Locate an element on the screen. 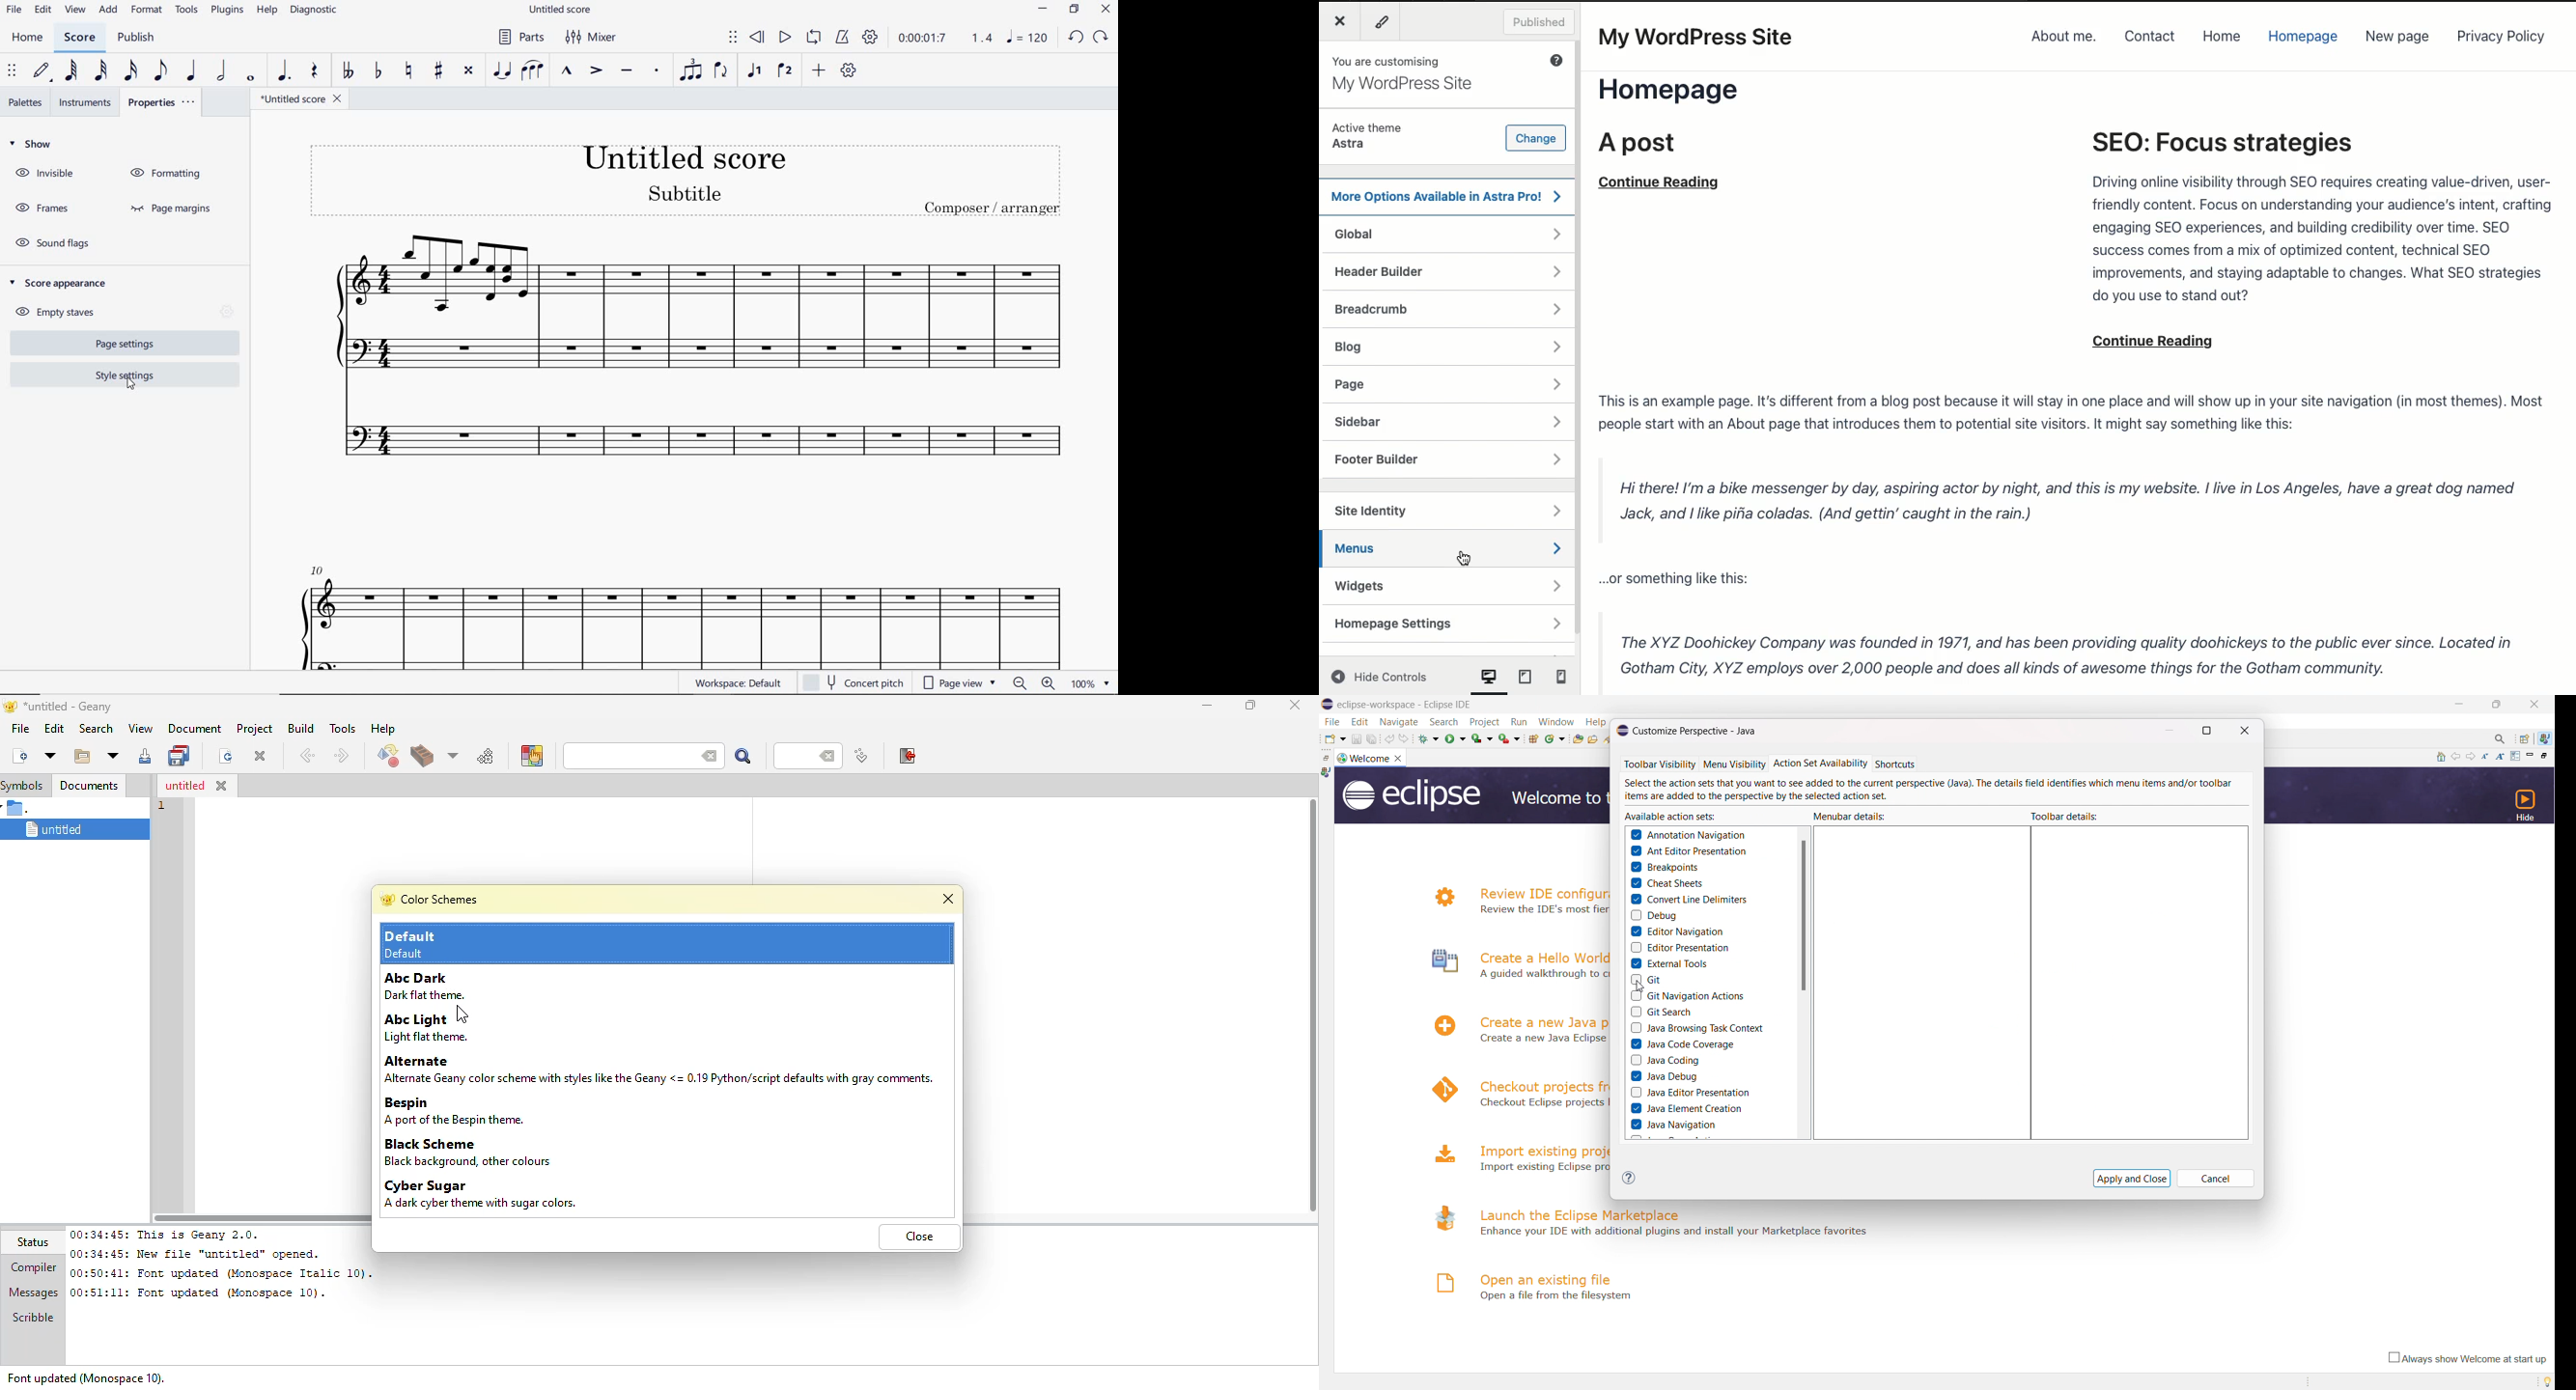 This screenshot has width=2576, height=1400. help is located at coordinates (381, 729).